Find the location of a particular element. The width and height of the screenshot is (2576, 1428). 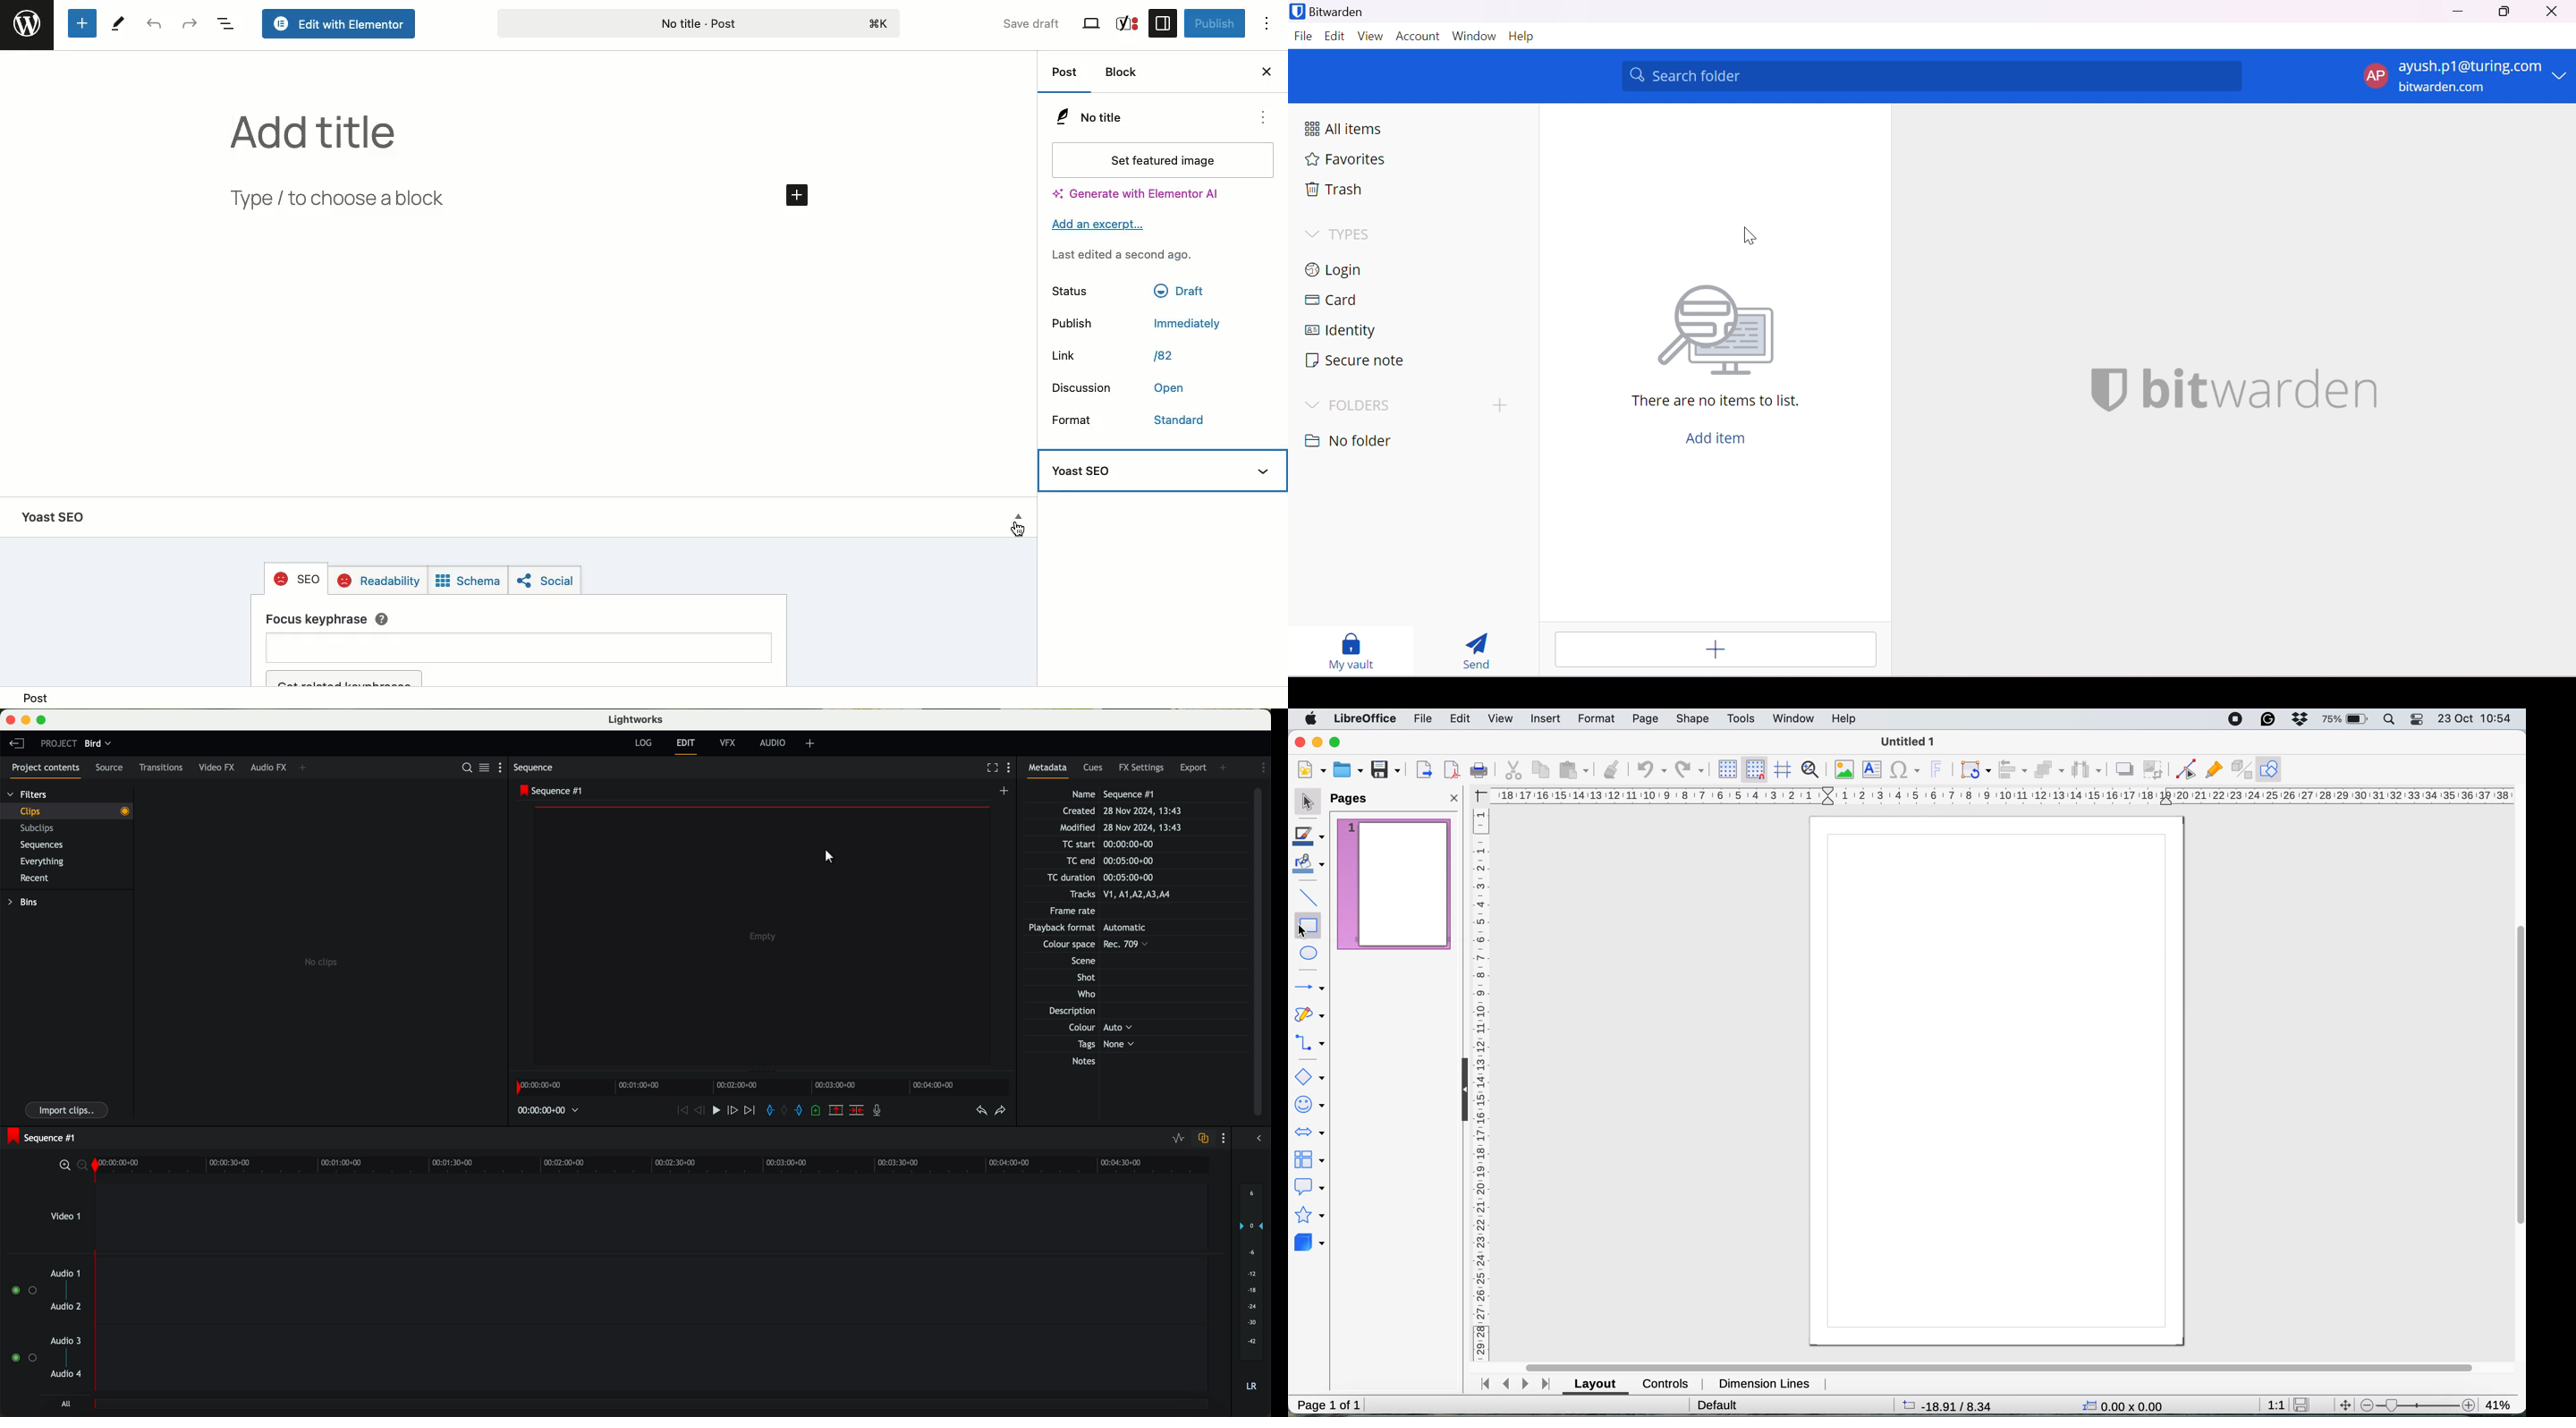

show/hide the full audio mix is located at coordinates (1258, 1140).